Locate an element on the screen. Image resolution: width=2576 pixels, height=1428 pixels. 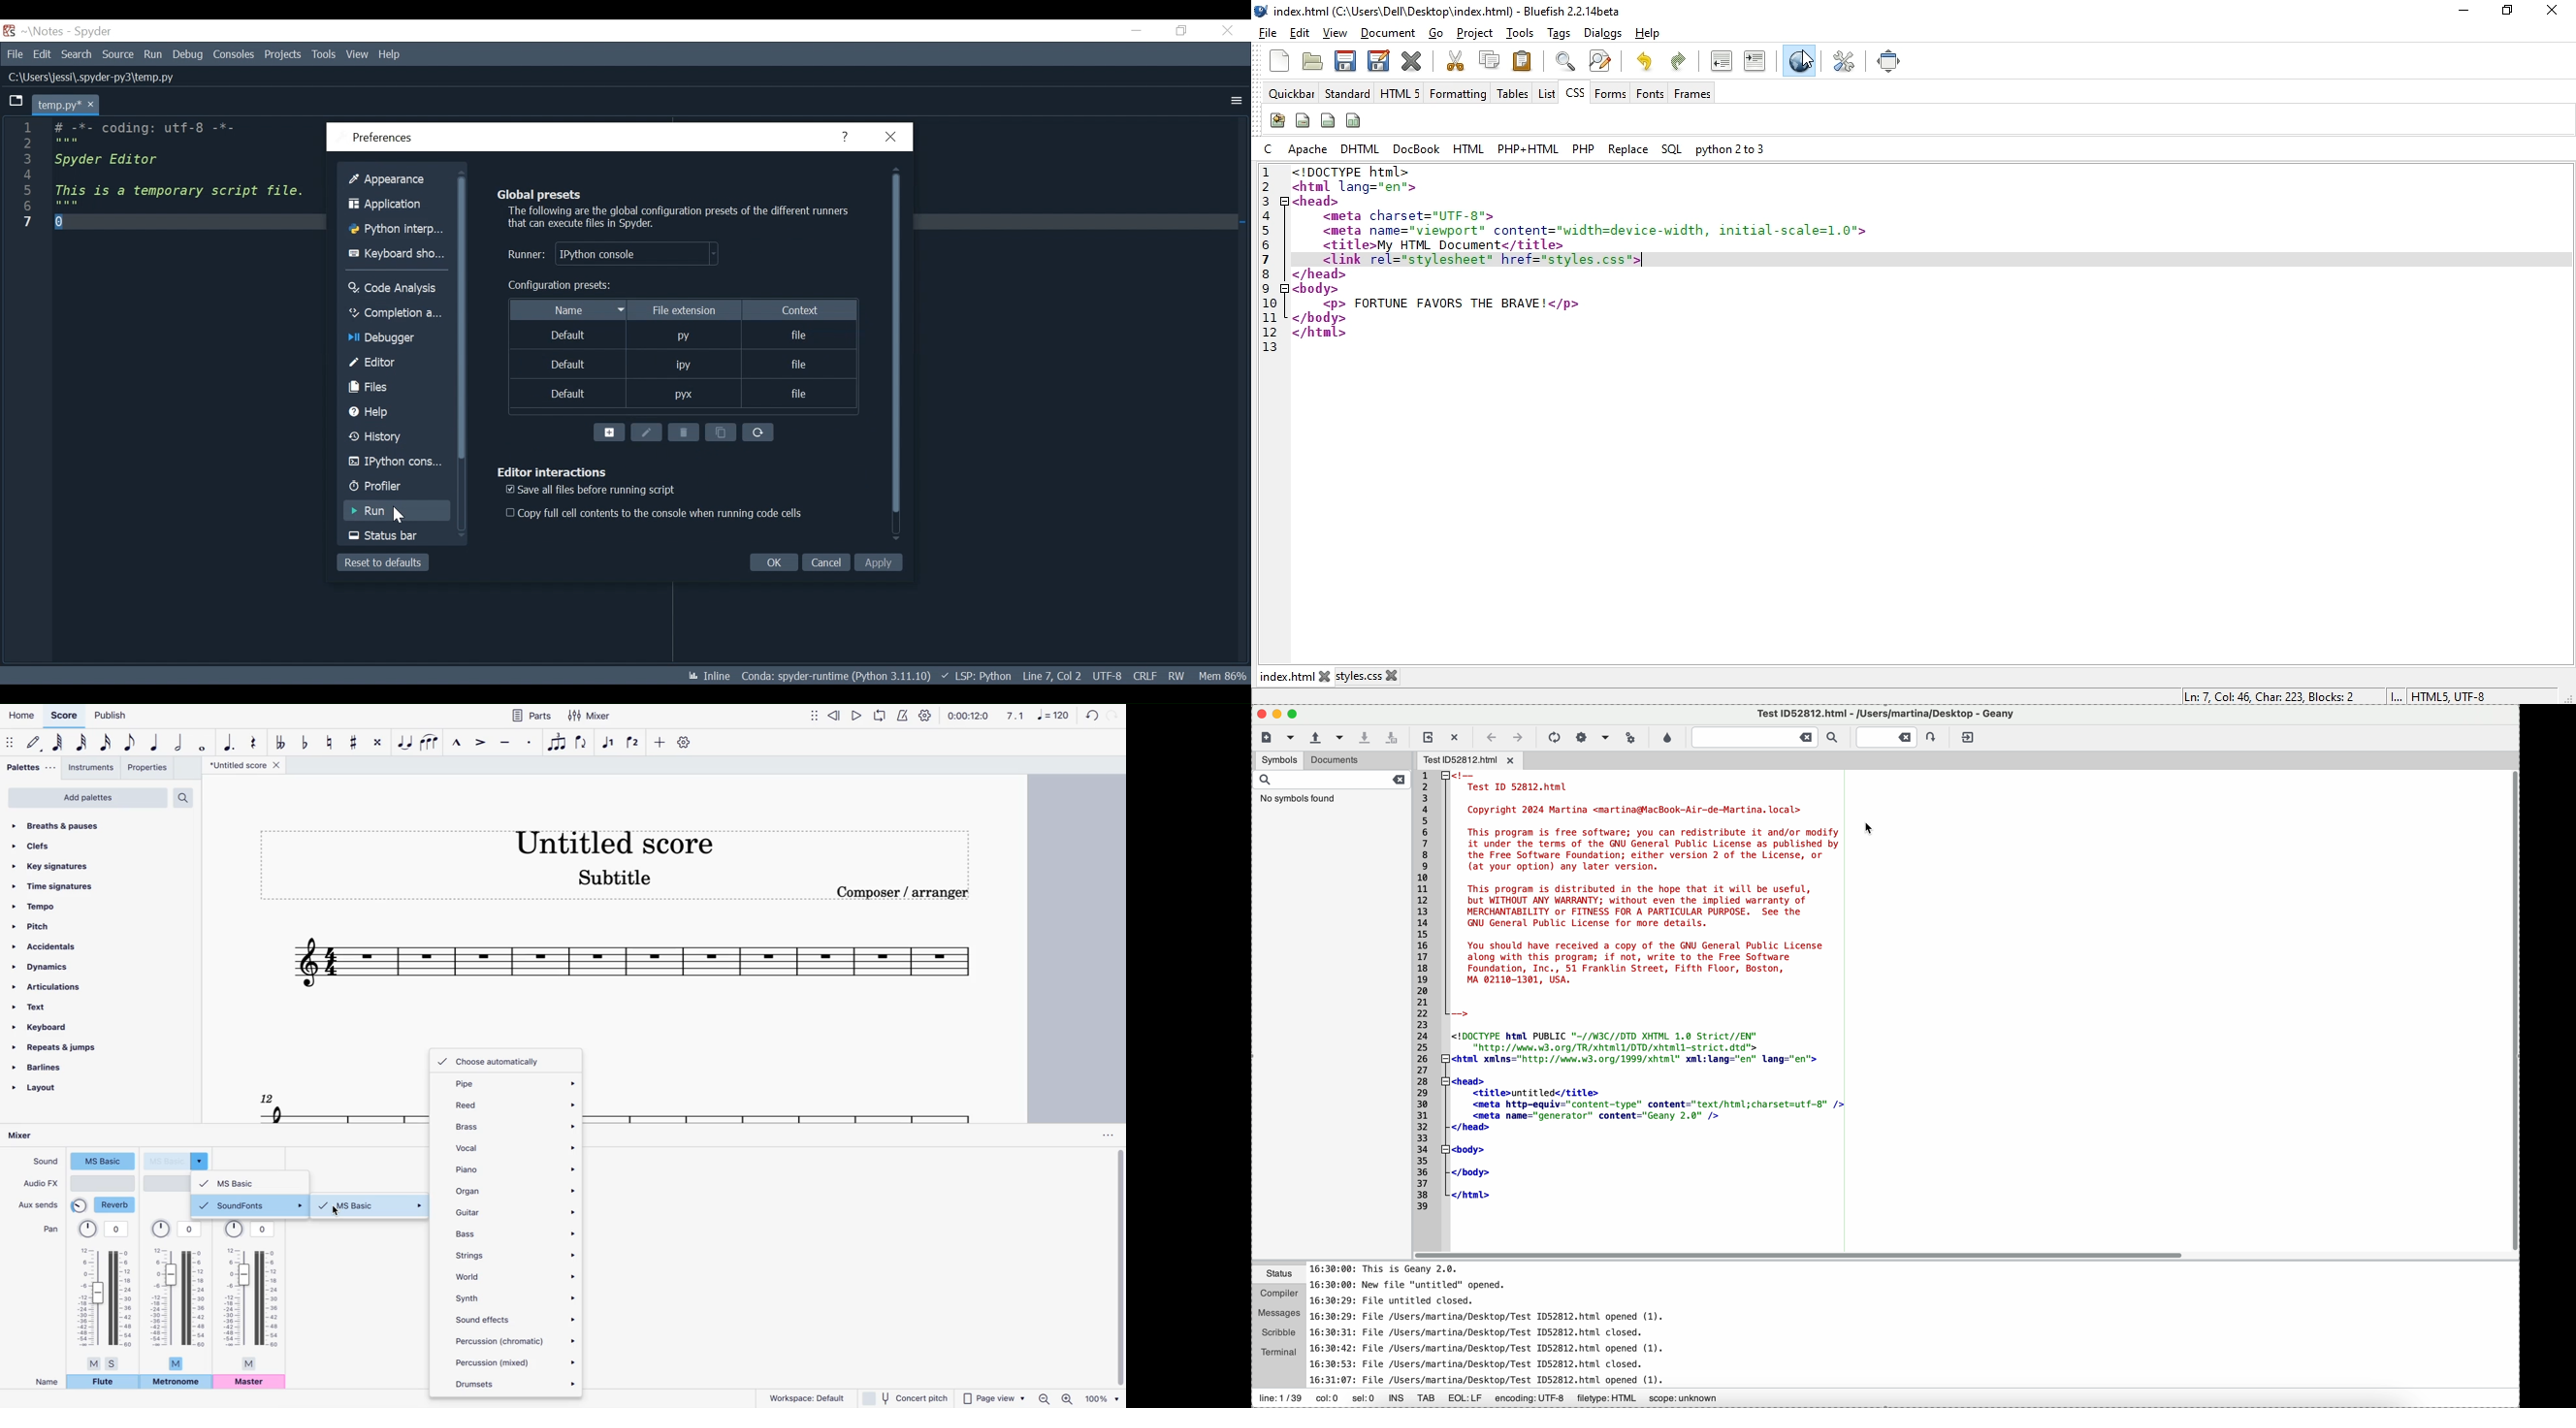
synth is located at coordinates (518, 1297).